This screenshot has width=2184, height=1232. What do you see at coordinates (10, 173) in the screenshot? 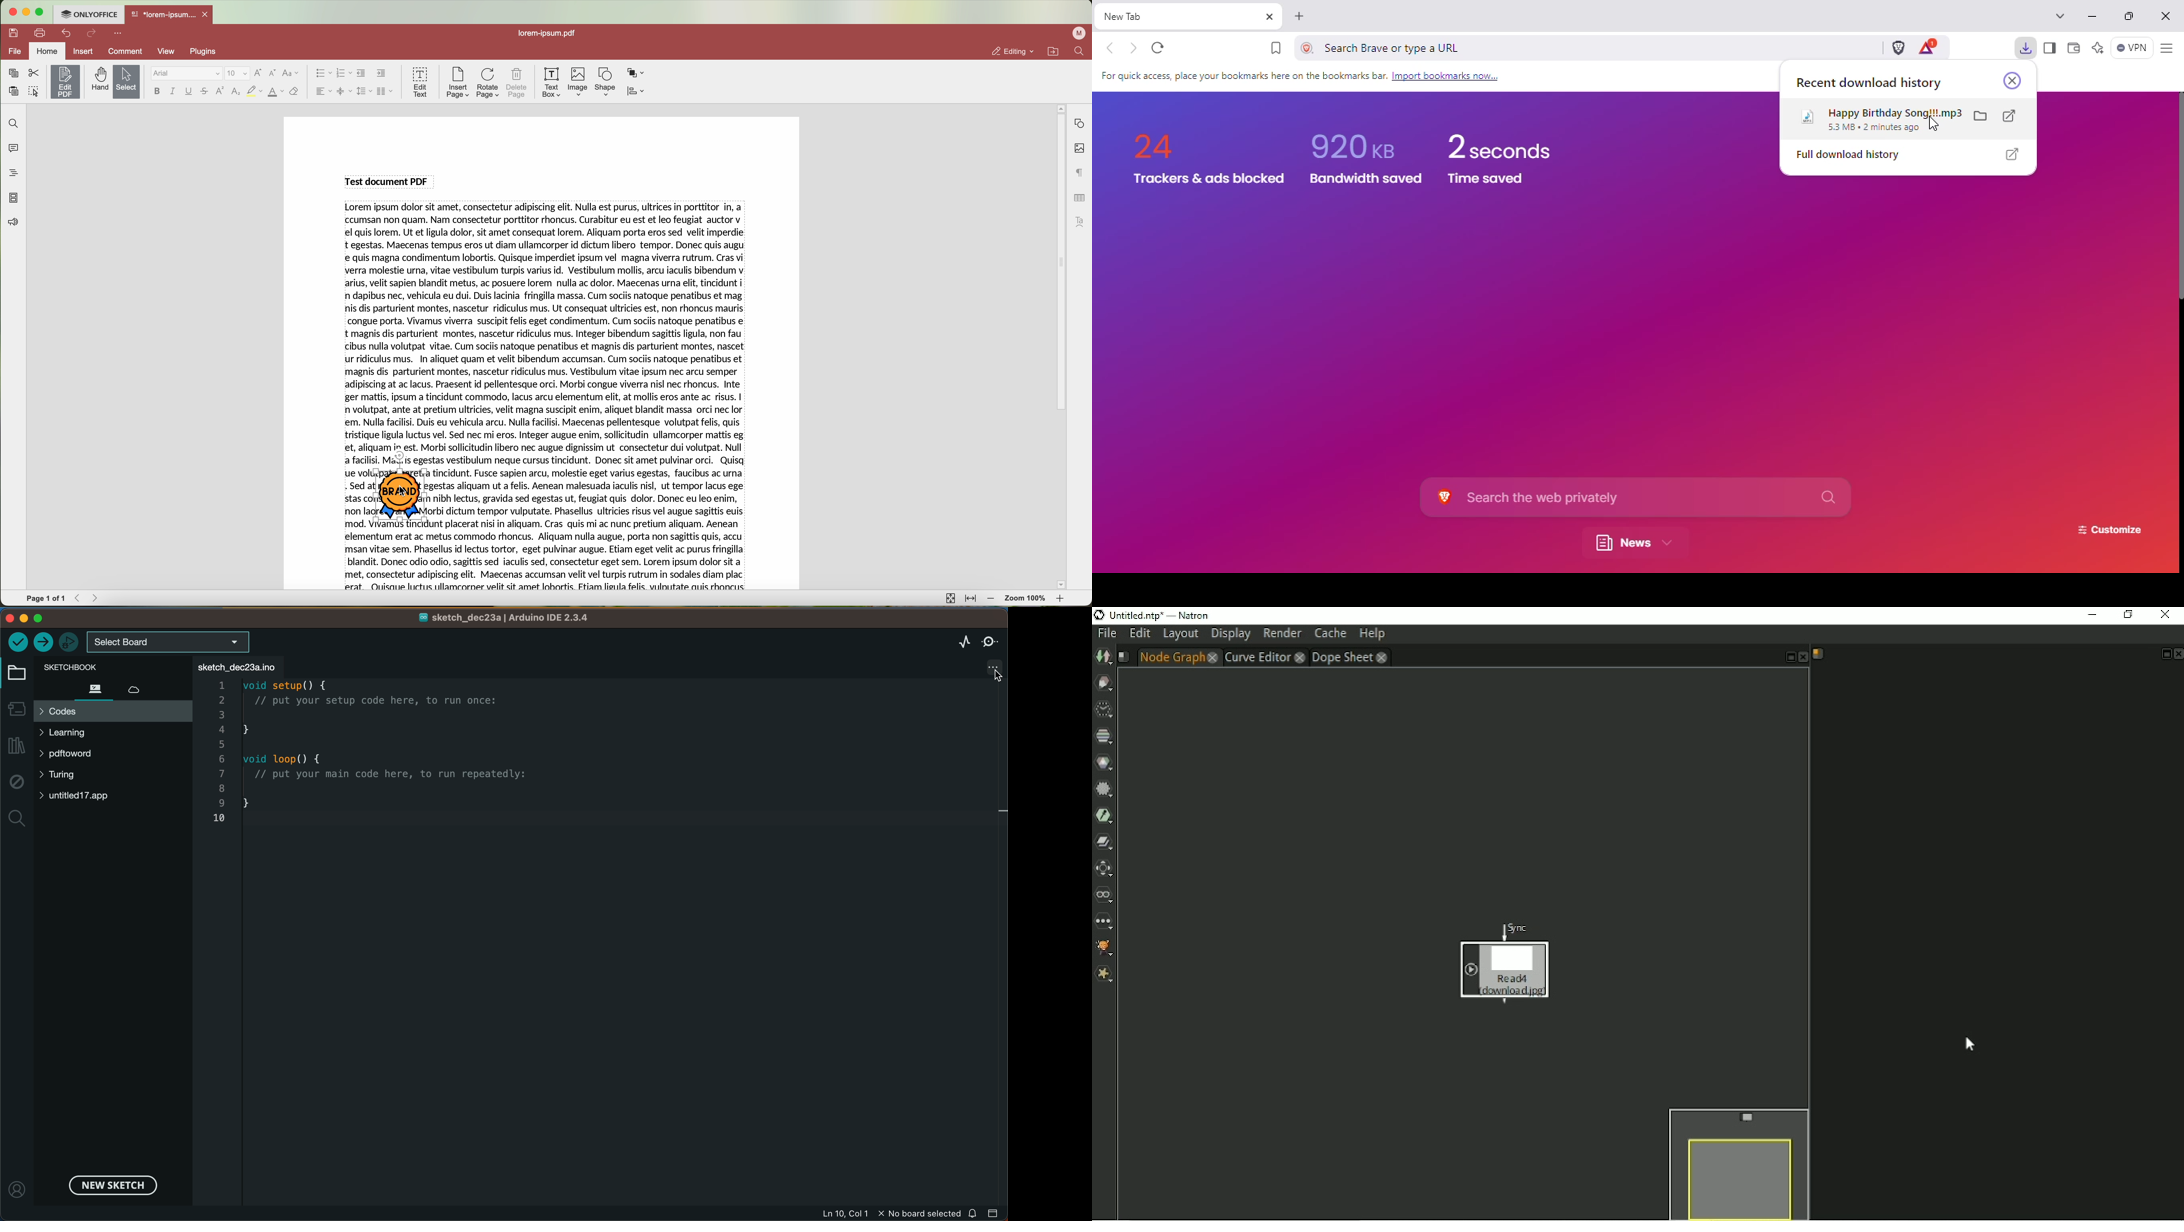
I see `headings` at bounding box center [10, 173].